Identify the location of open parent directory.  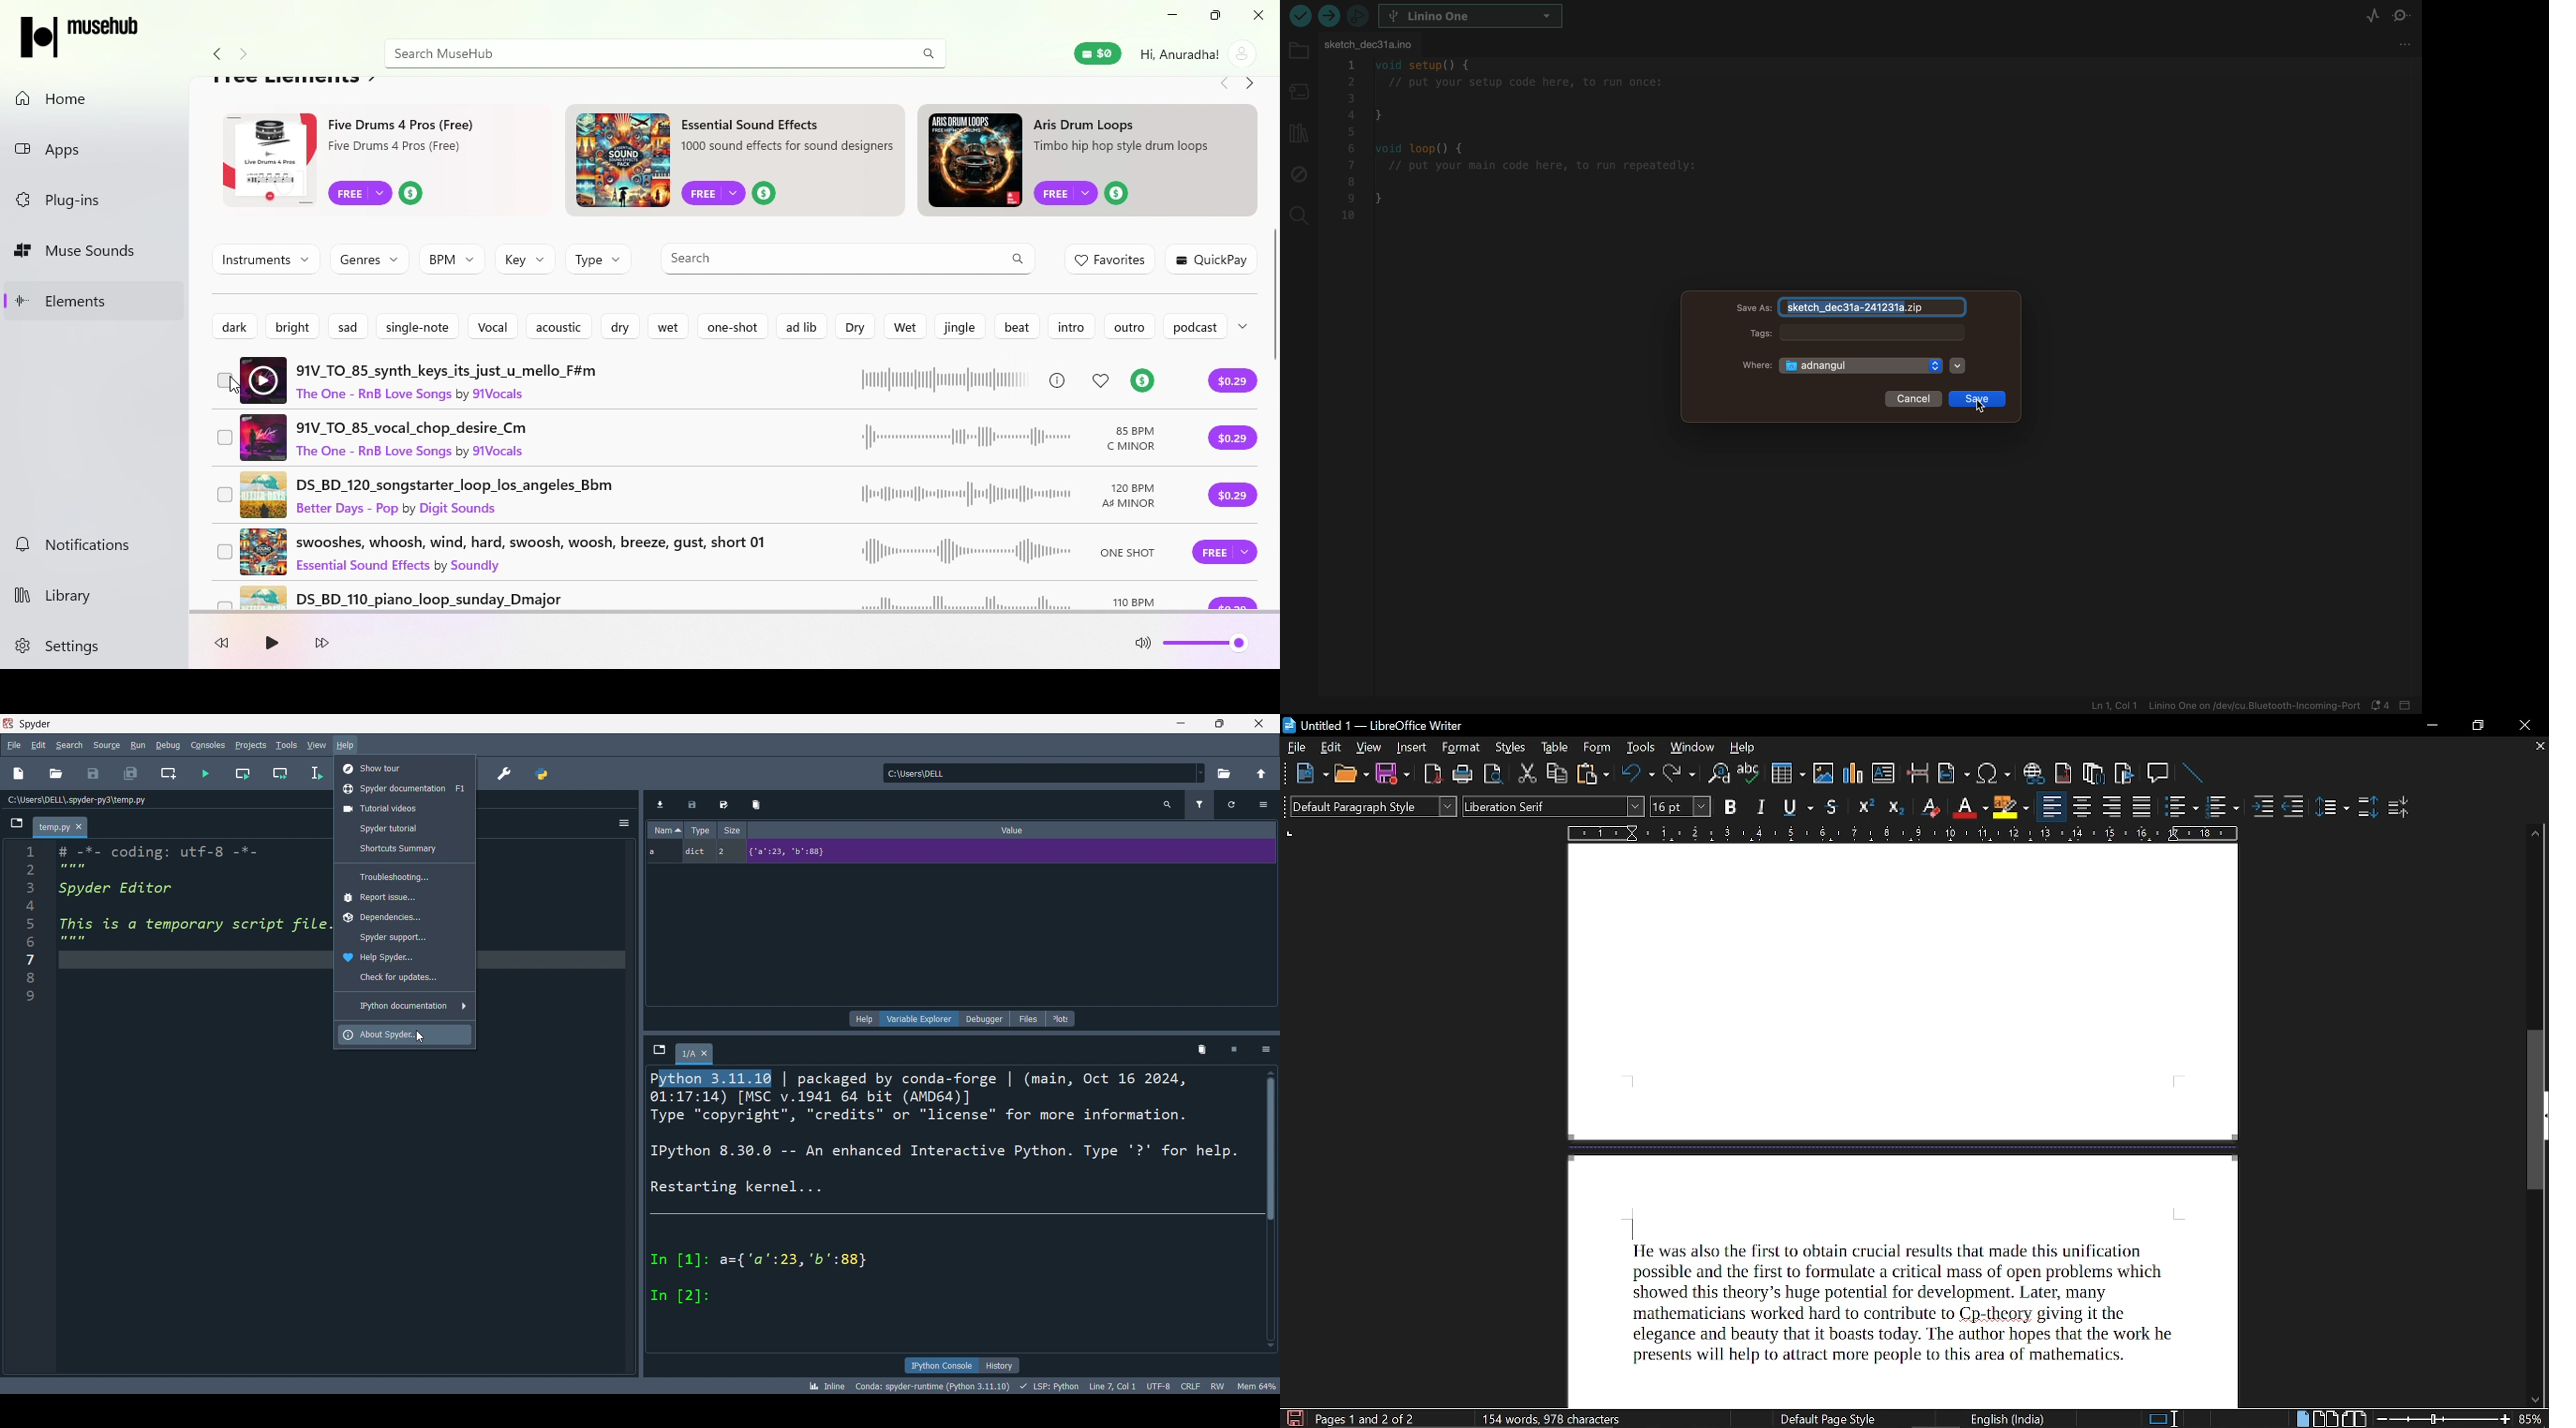
(1263, 773).